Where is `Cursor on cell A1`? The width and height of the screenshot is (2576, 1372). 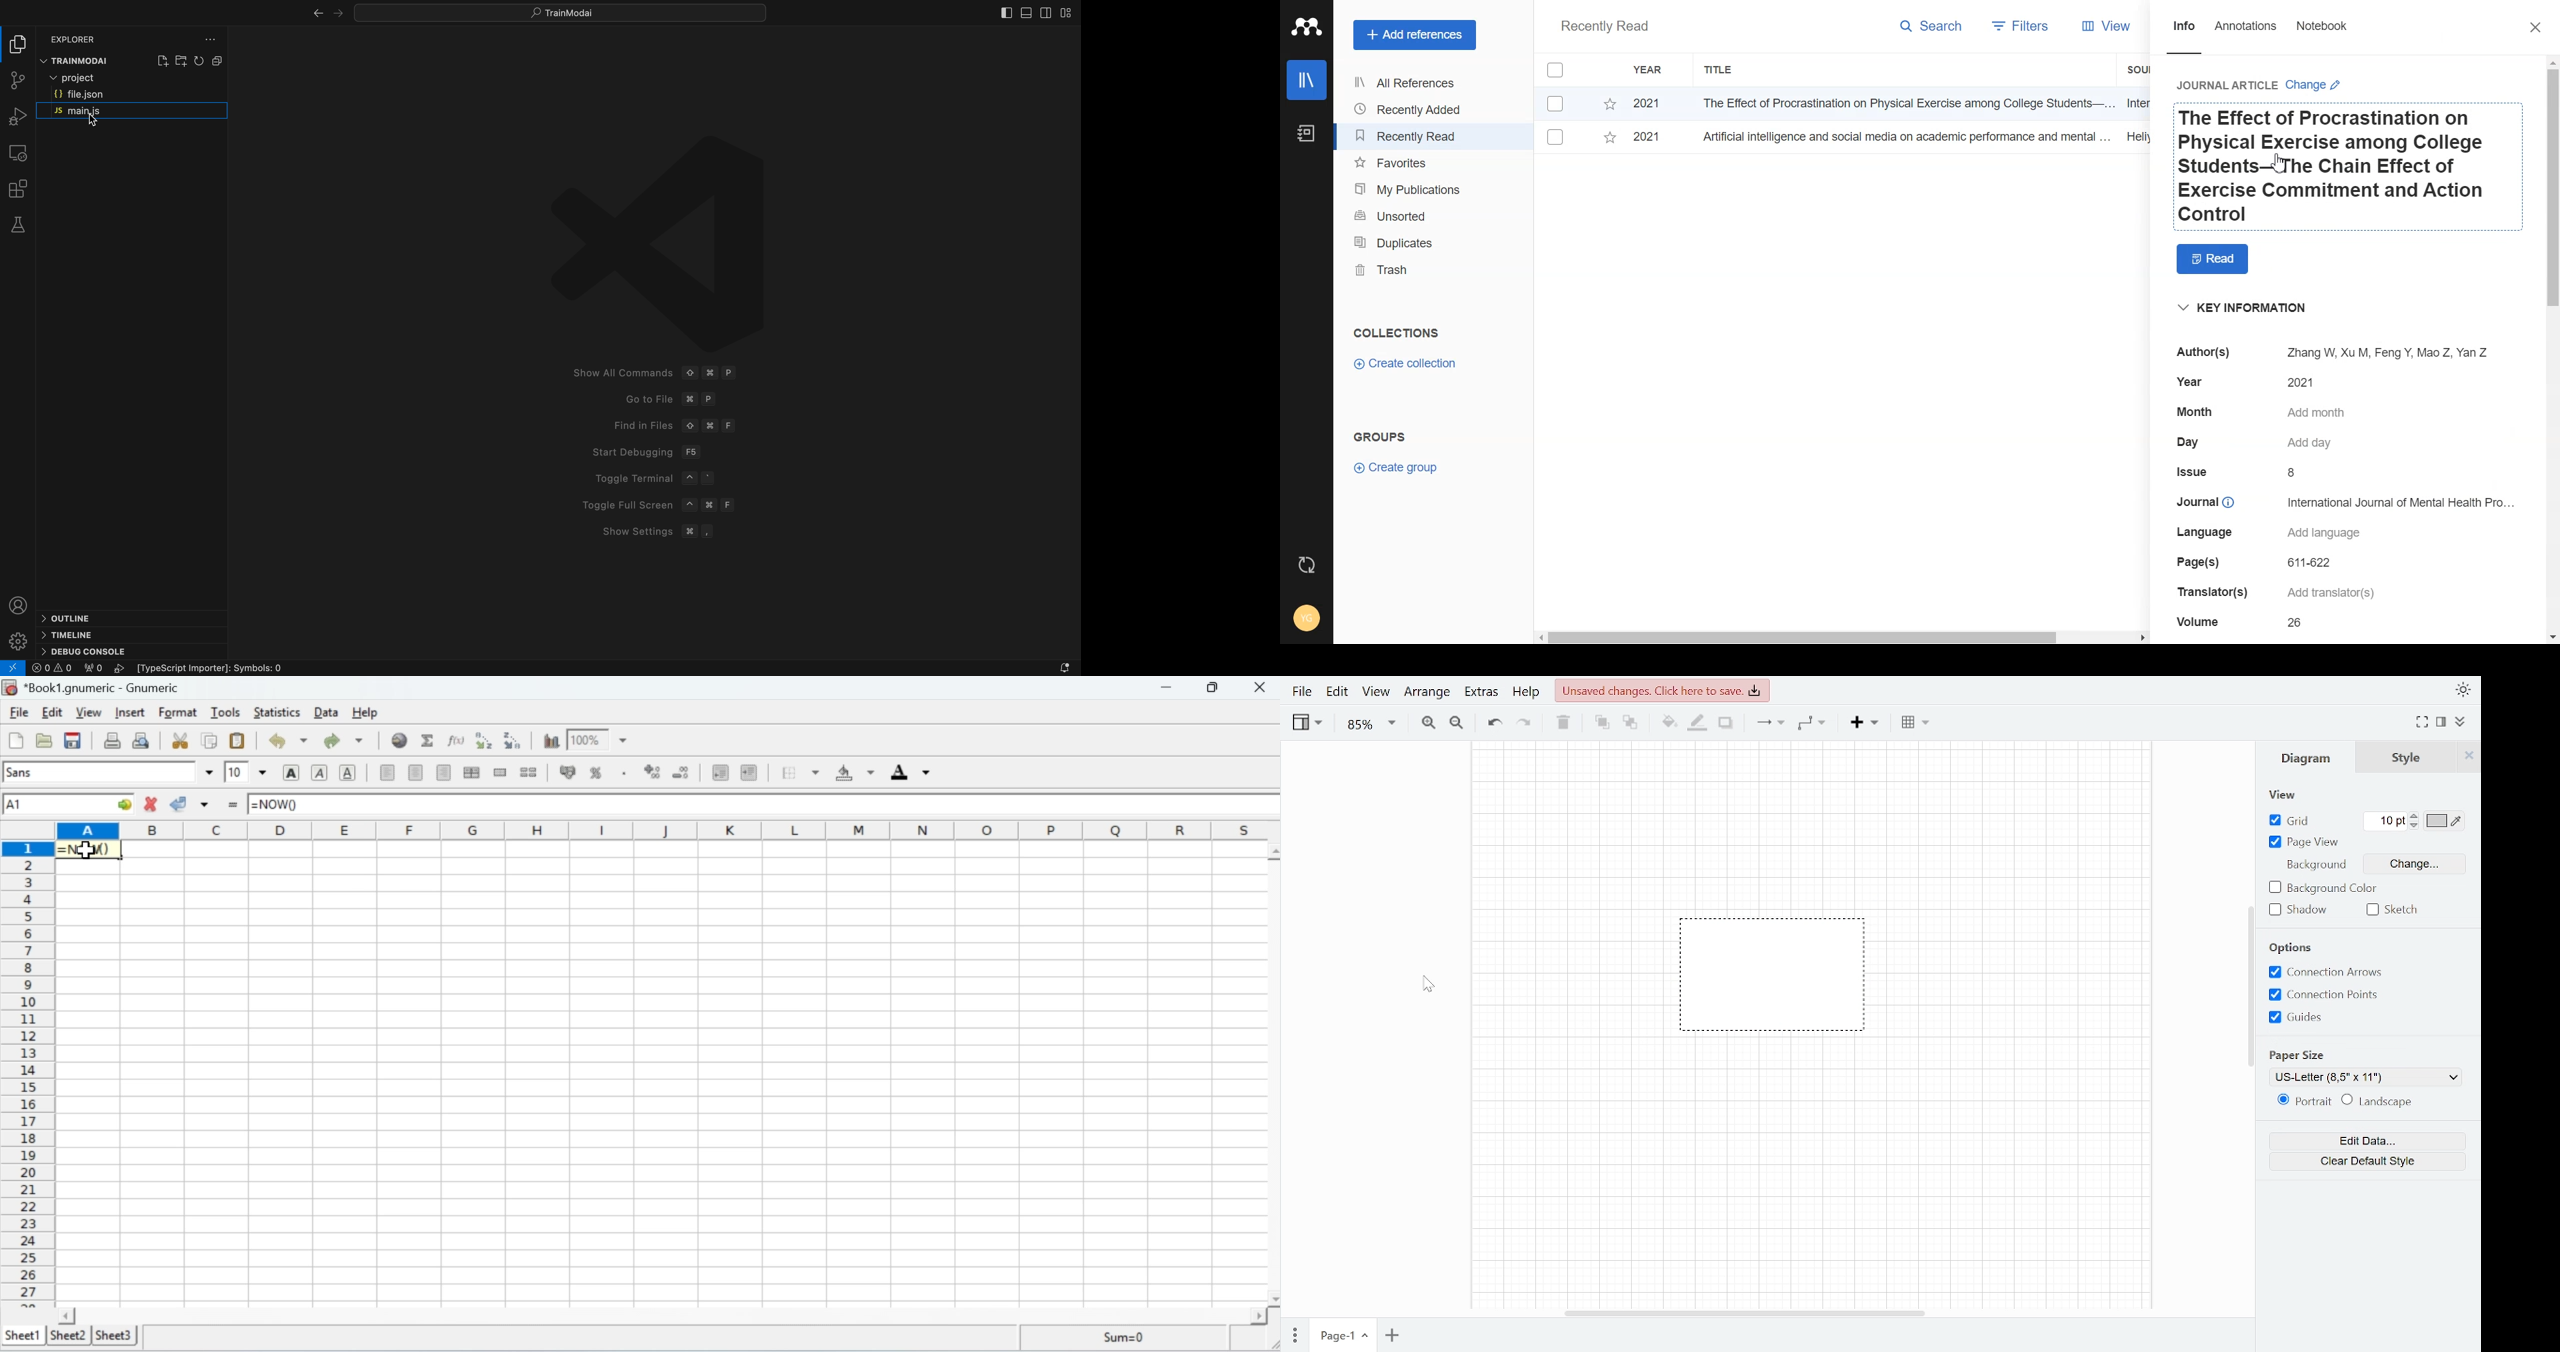
Cursor on cell A1 is located at coordinates (93, 852).